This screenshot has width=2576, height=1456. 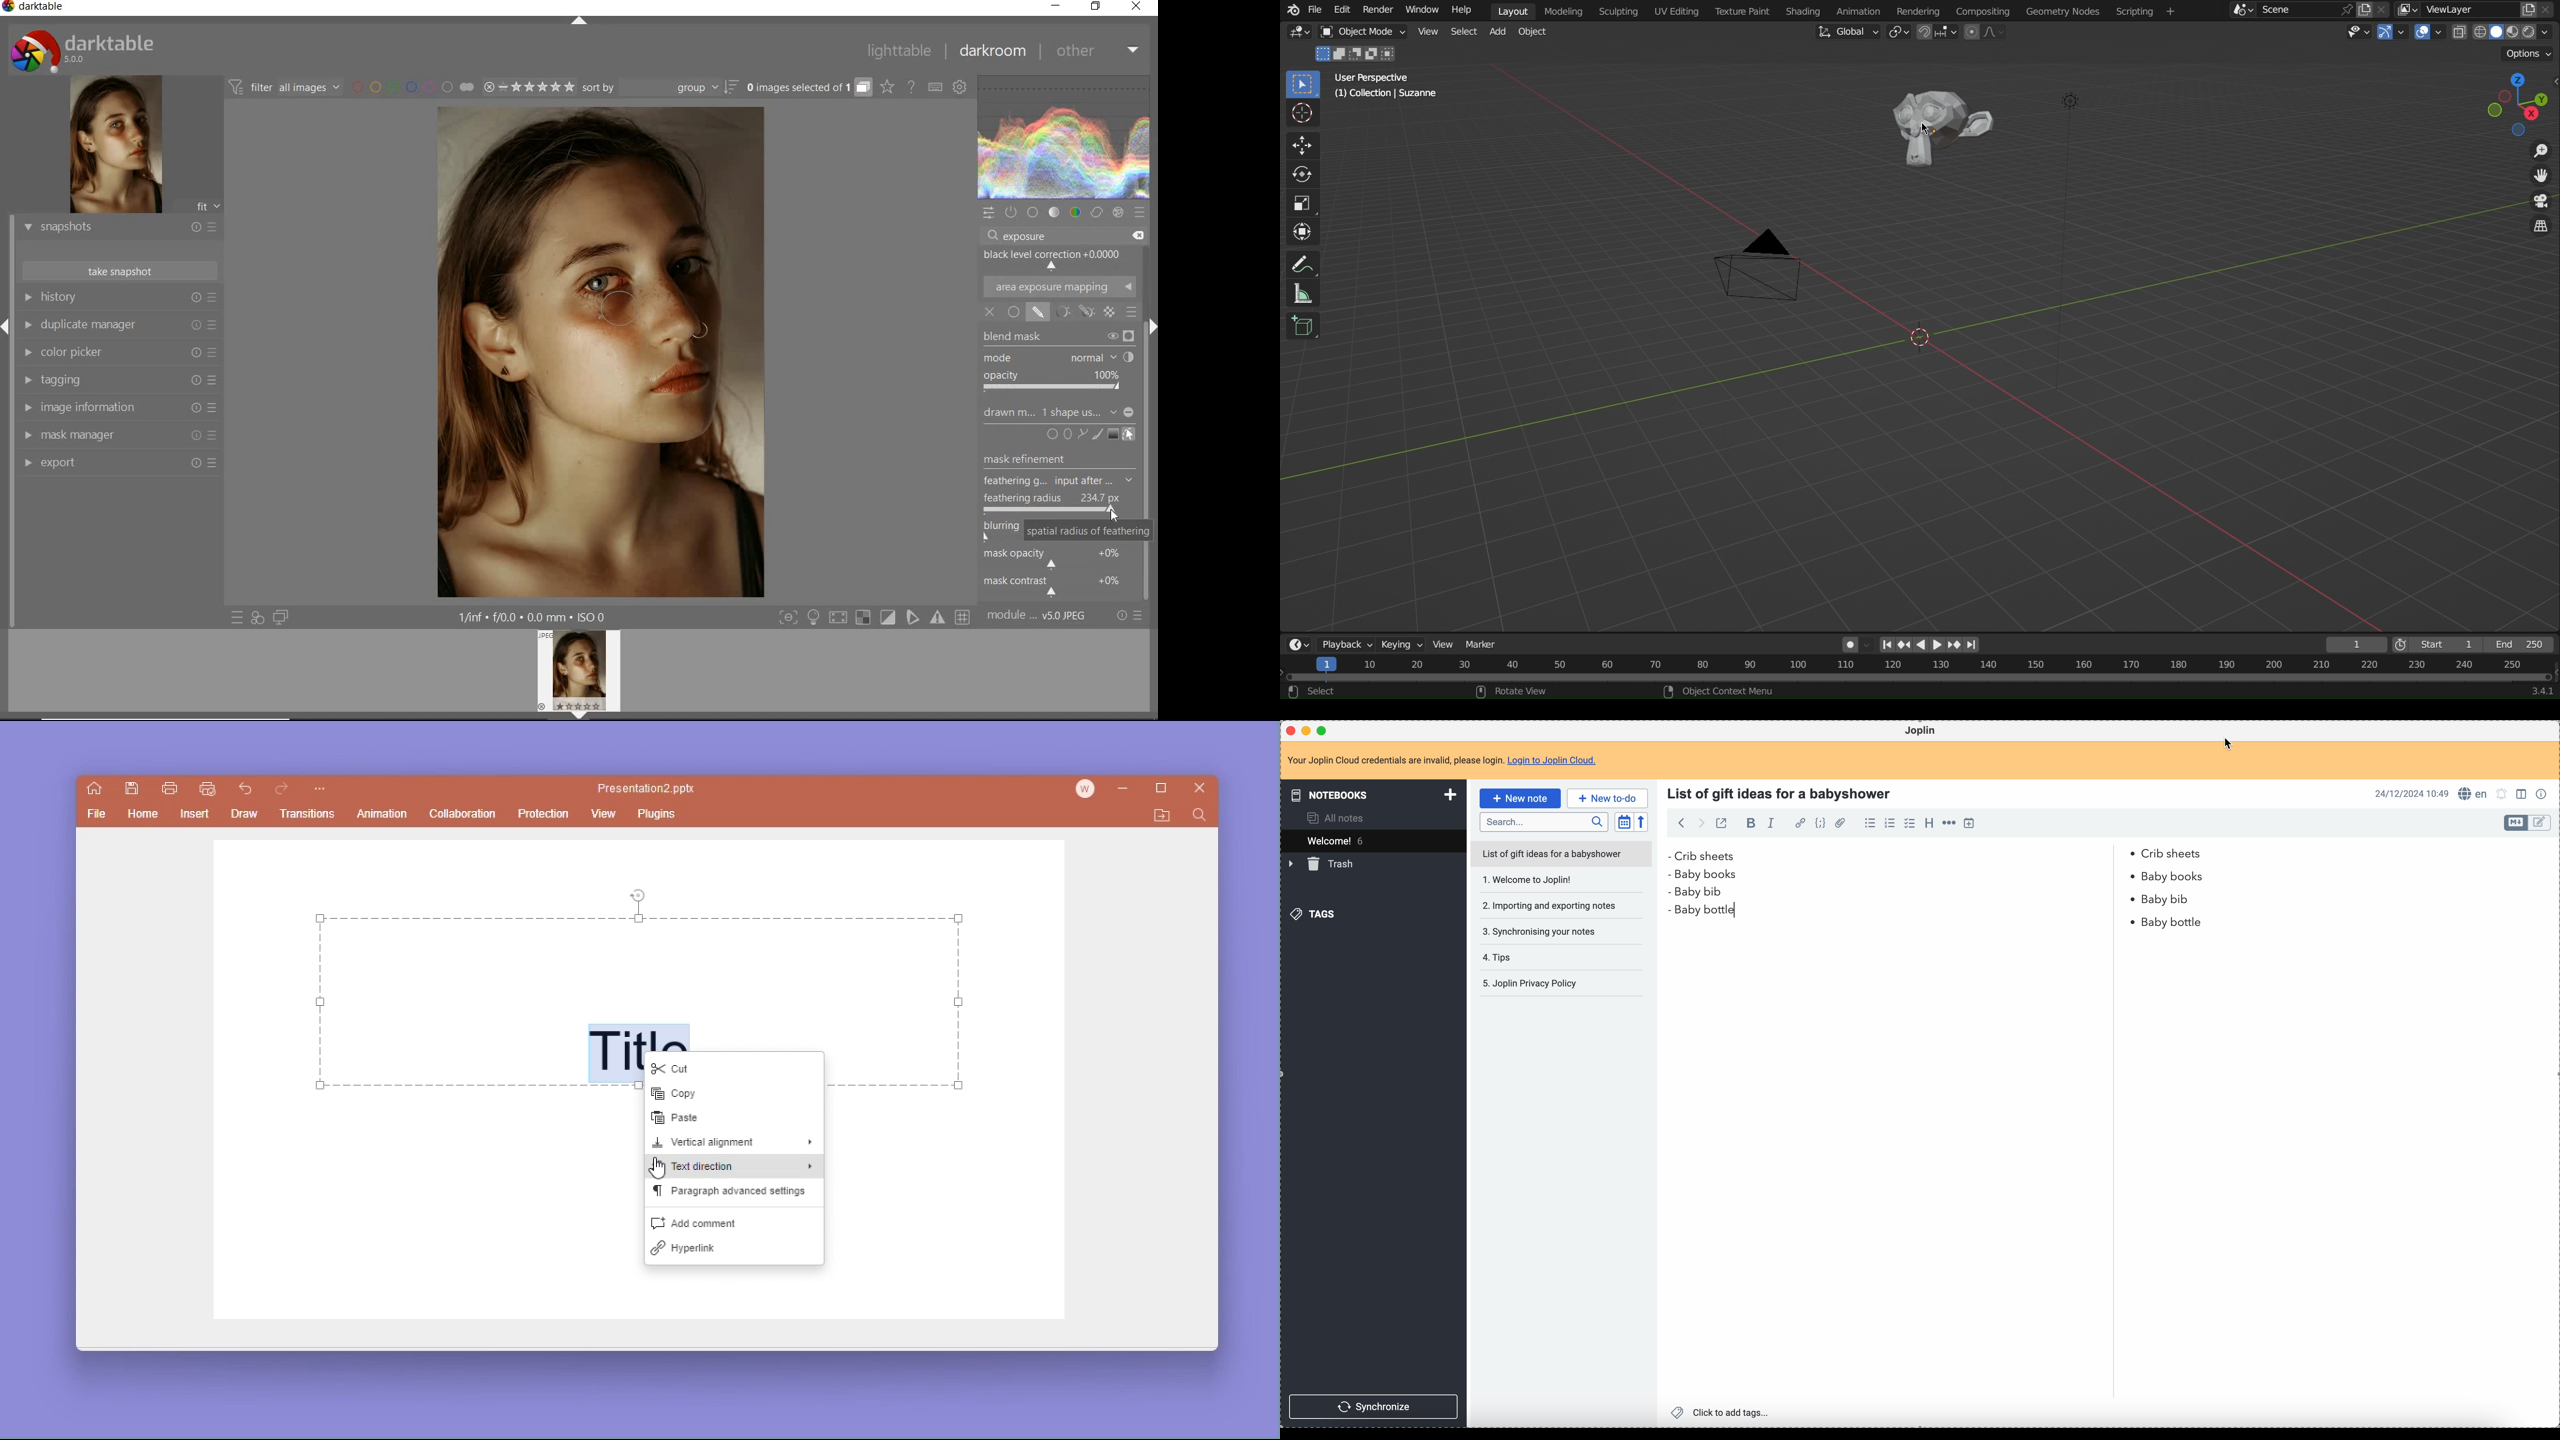 What do you see at coordinates (1066, 436) in the screenshot?
I see `ADD CIRCLE, ELLIPSE, OR PATH` at bounding box center [1066, 436].